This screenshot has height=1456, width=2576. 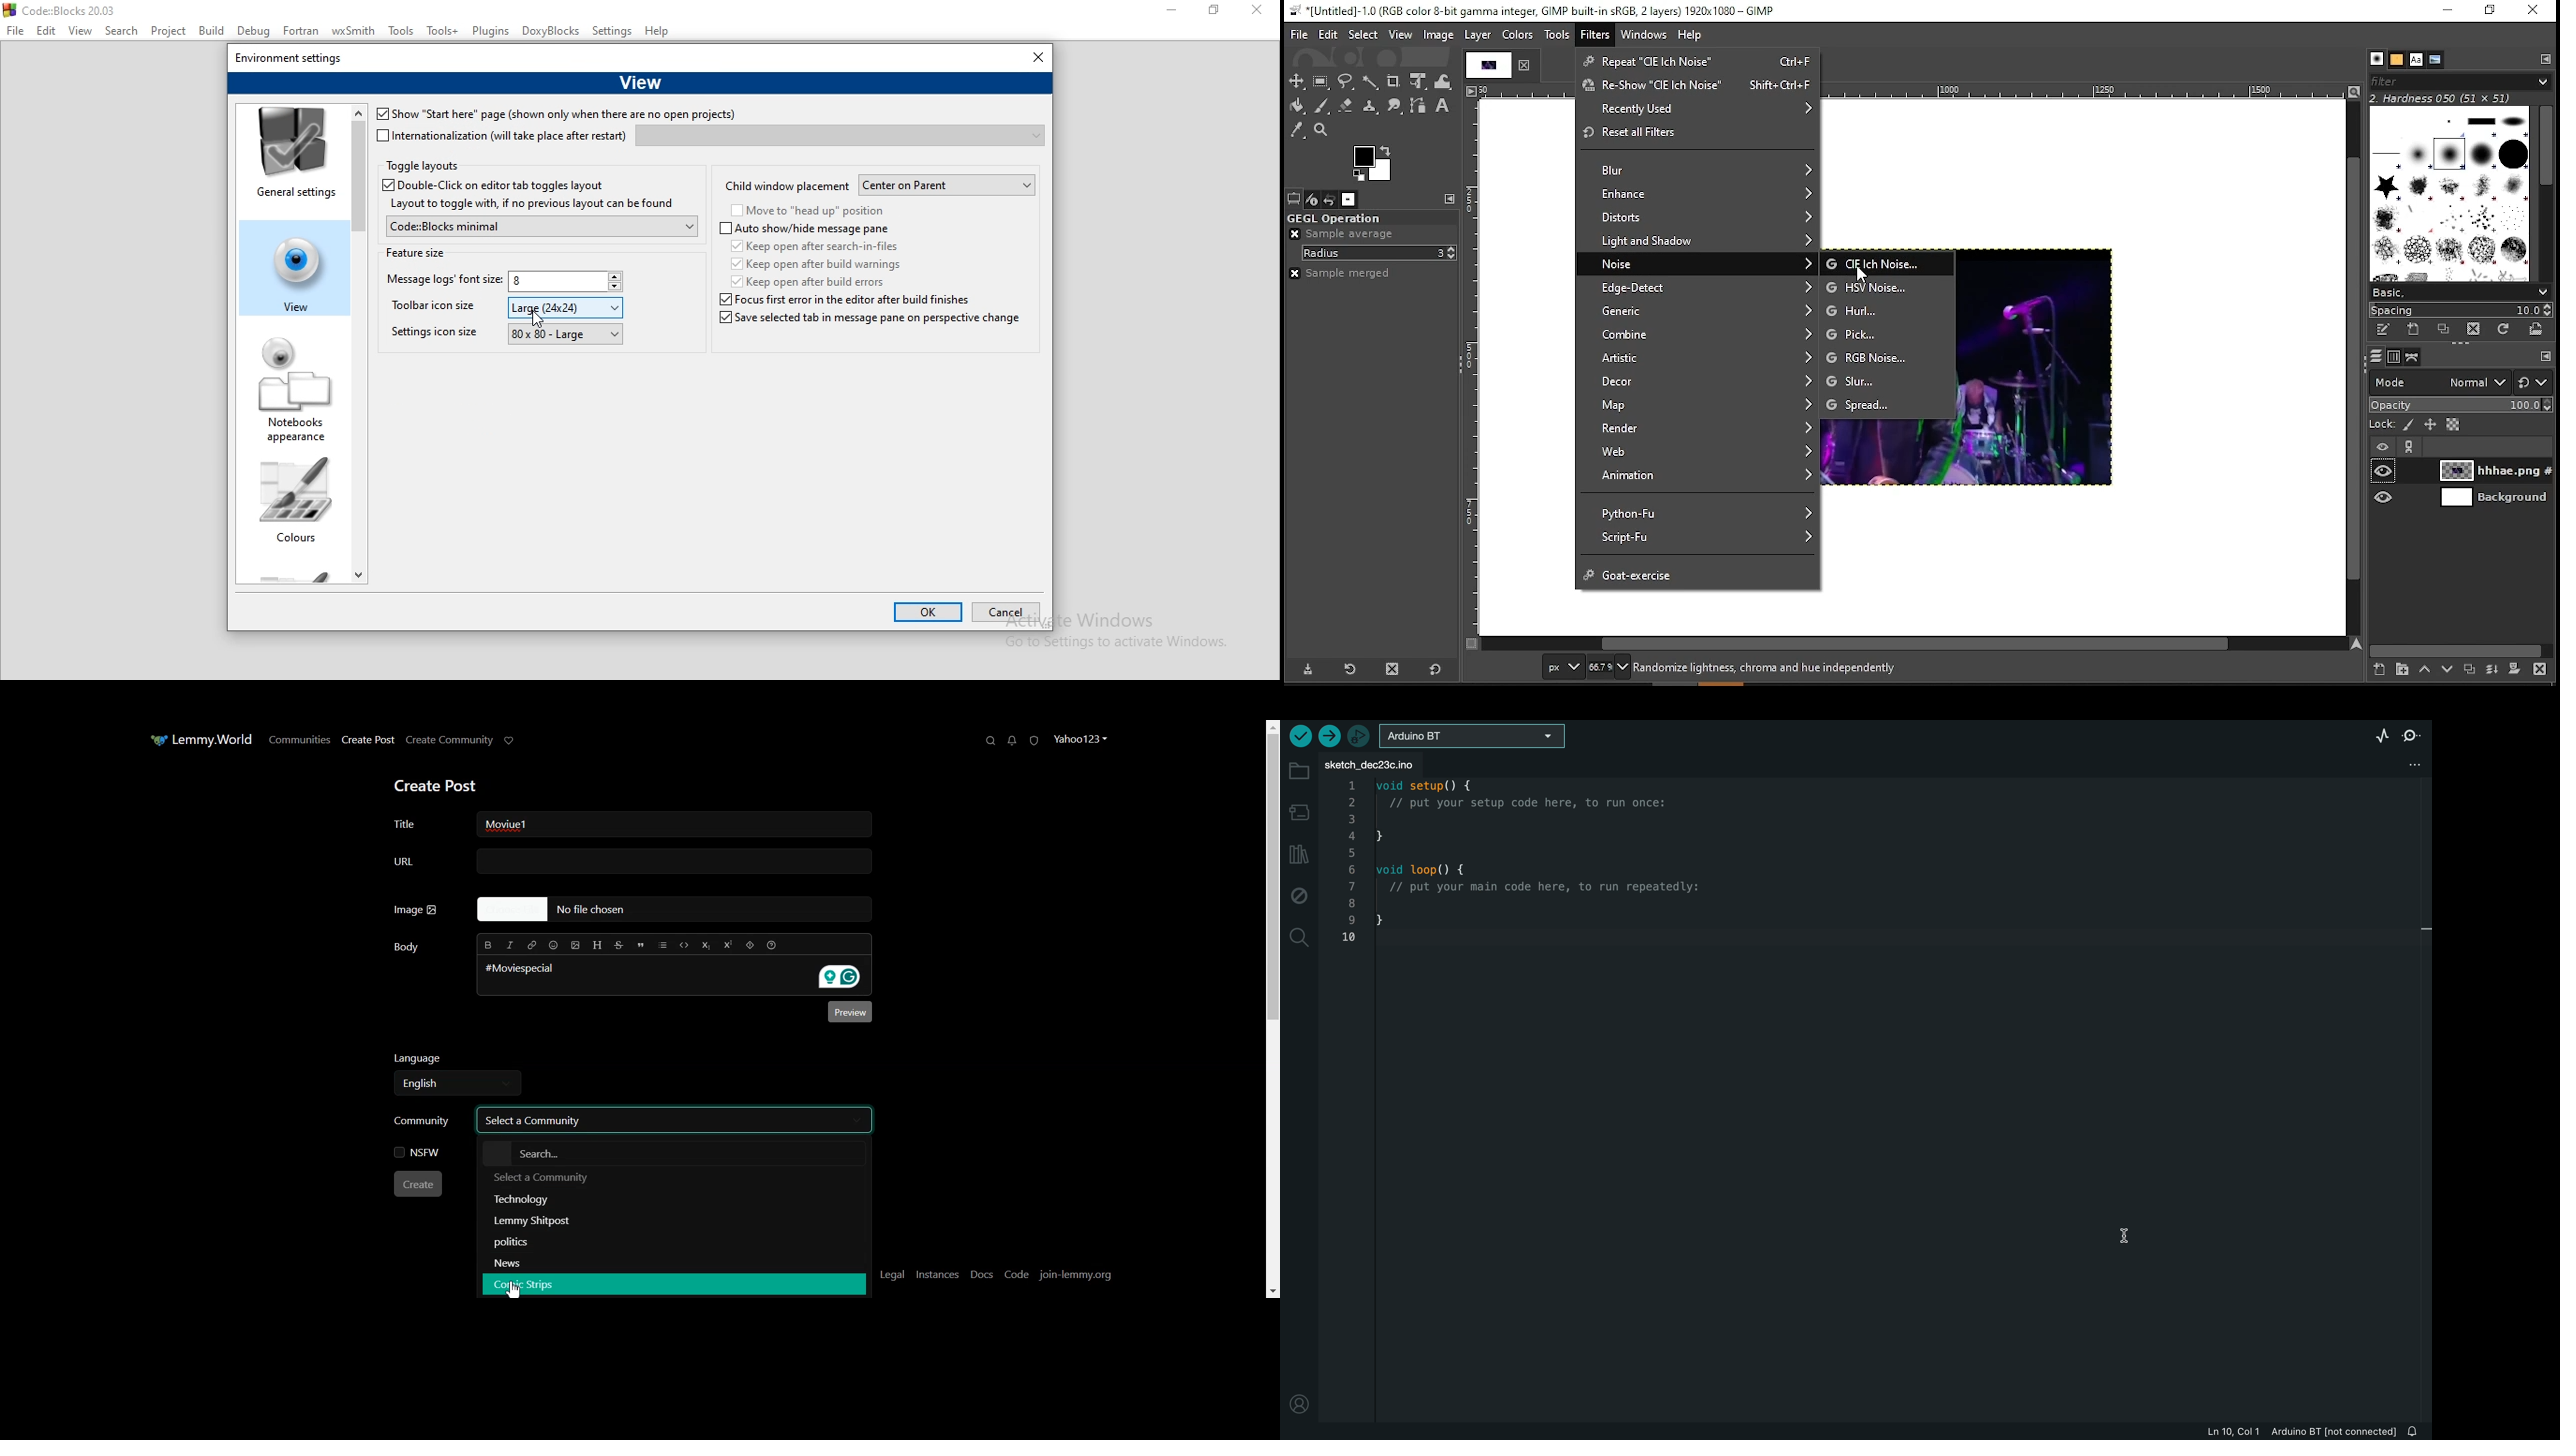 I want to click on Tools+, so click(x=443, y=32).